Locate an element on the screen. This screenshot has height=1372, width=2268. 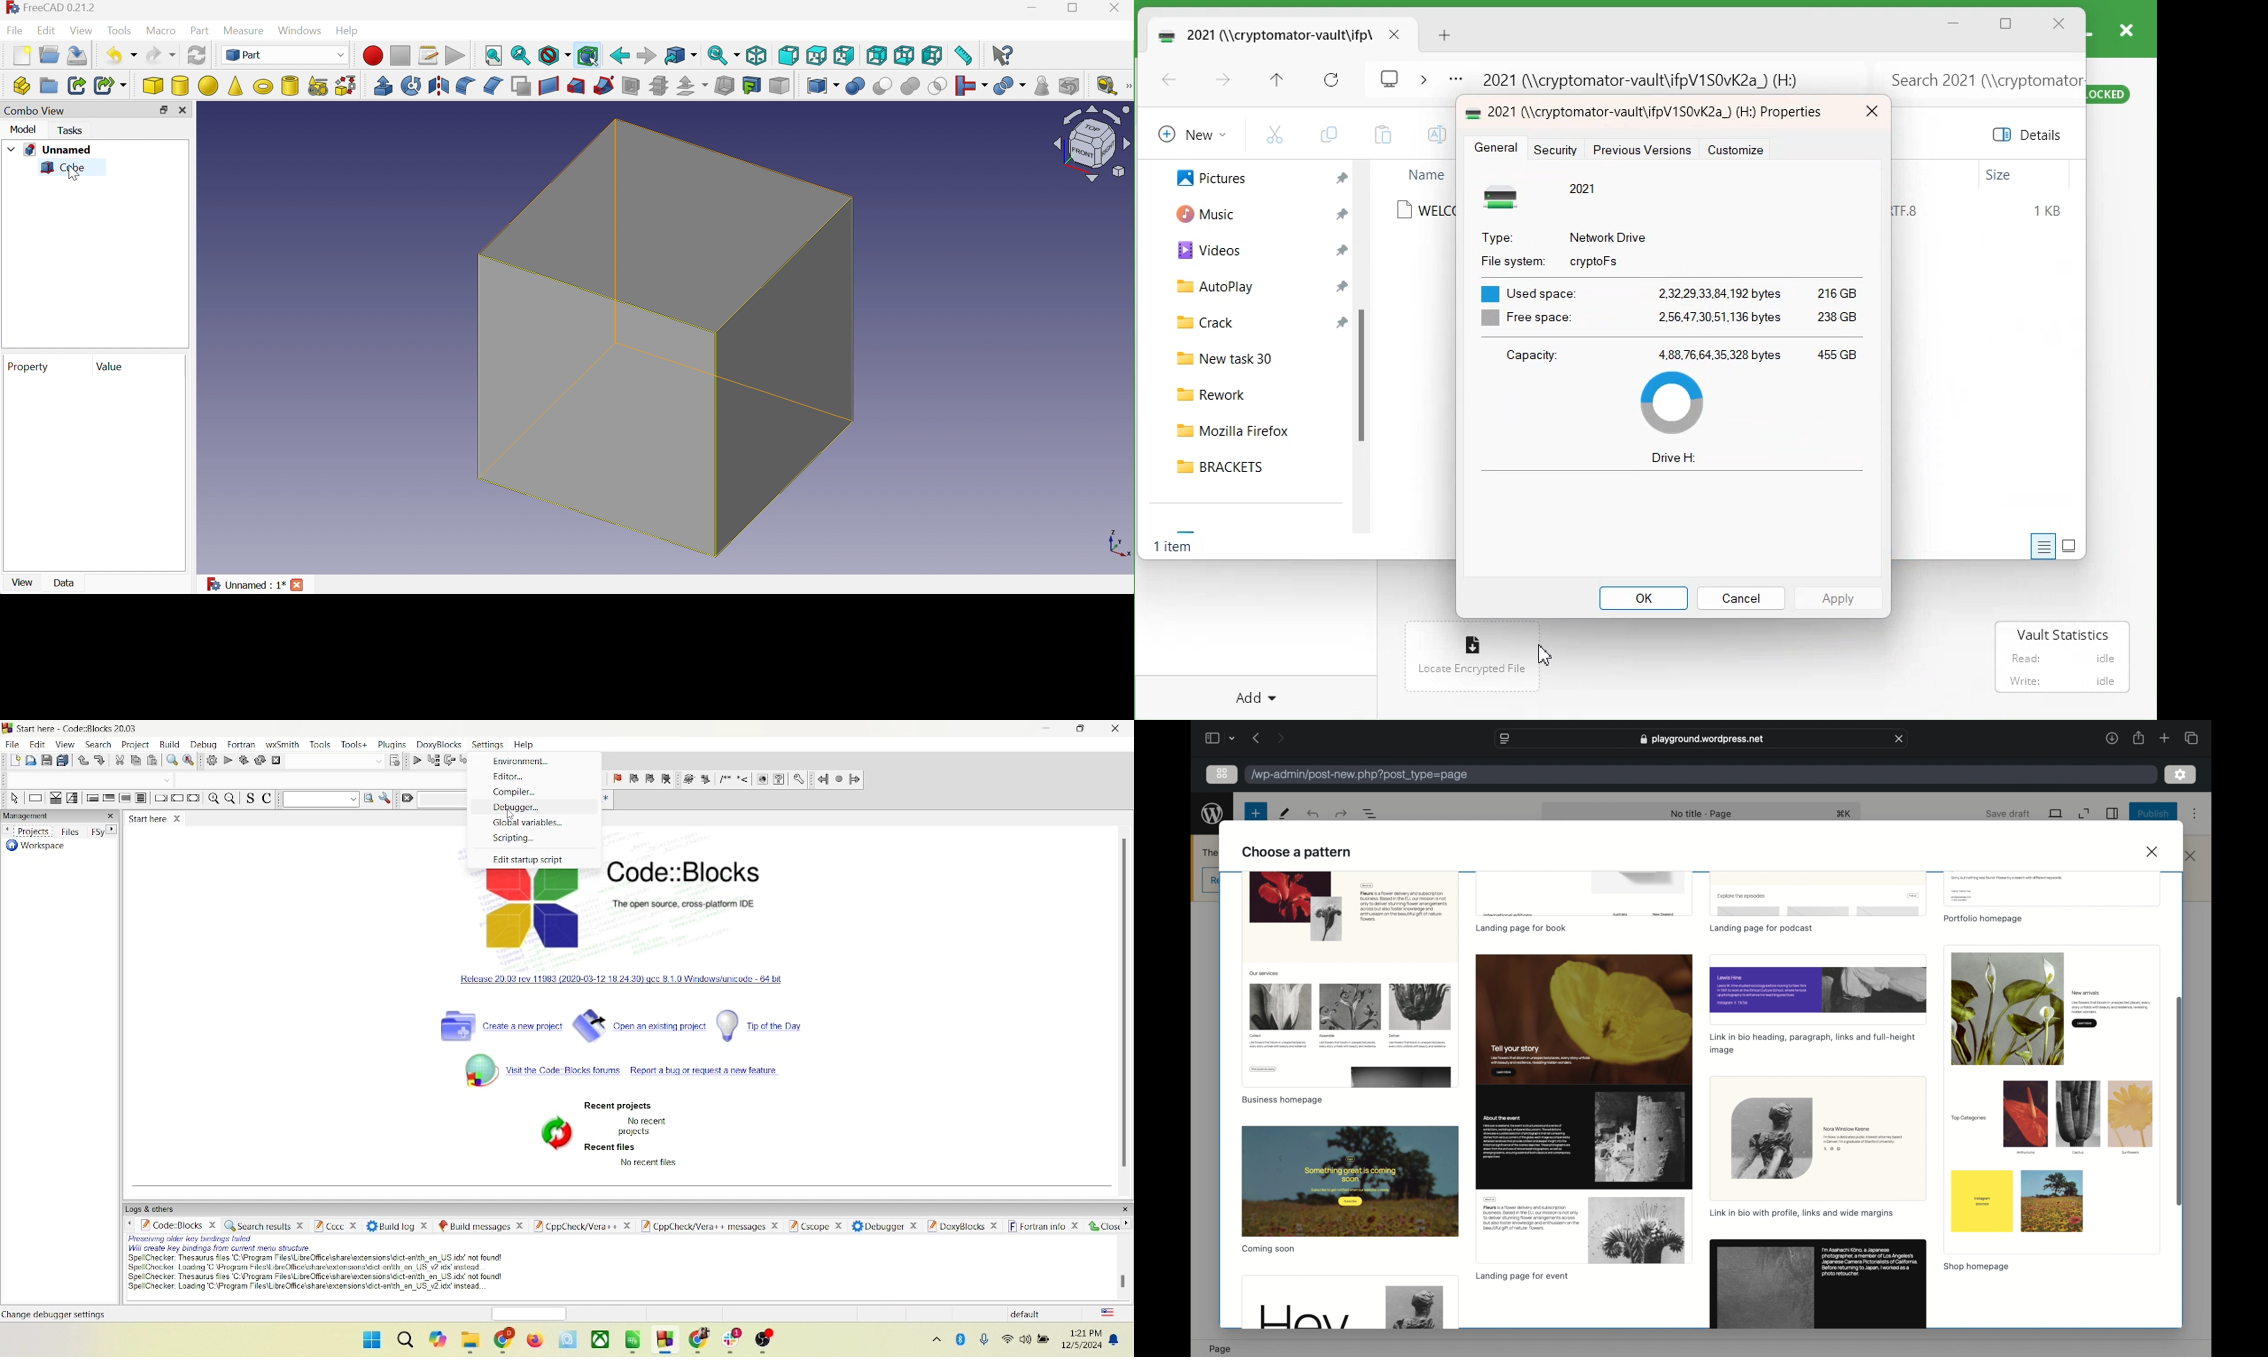
Write: idle is located at coordinates (2063, 680).